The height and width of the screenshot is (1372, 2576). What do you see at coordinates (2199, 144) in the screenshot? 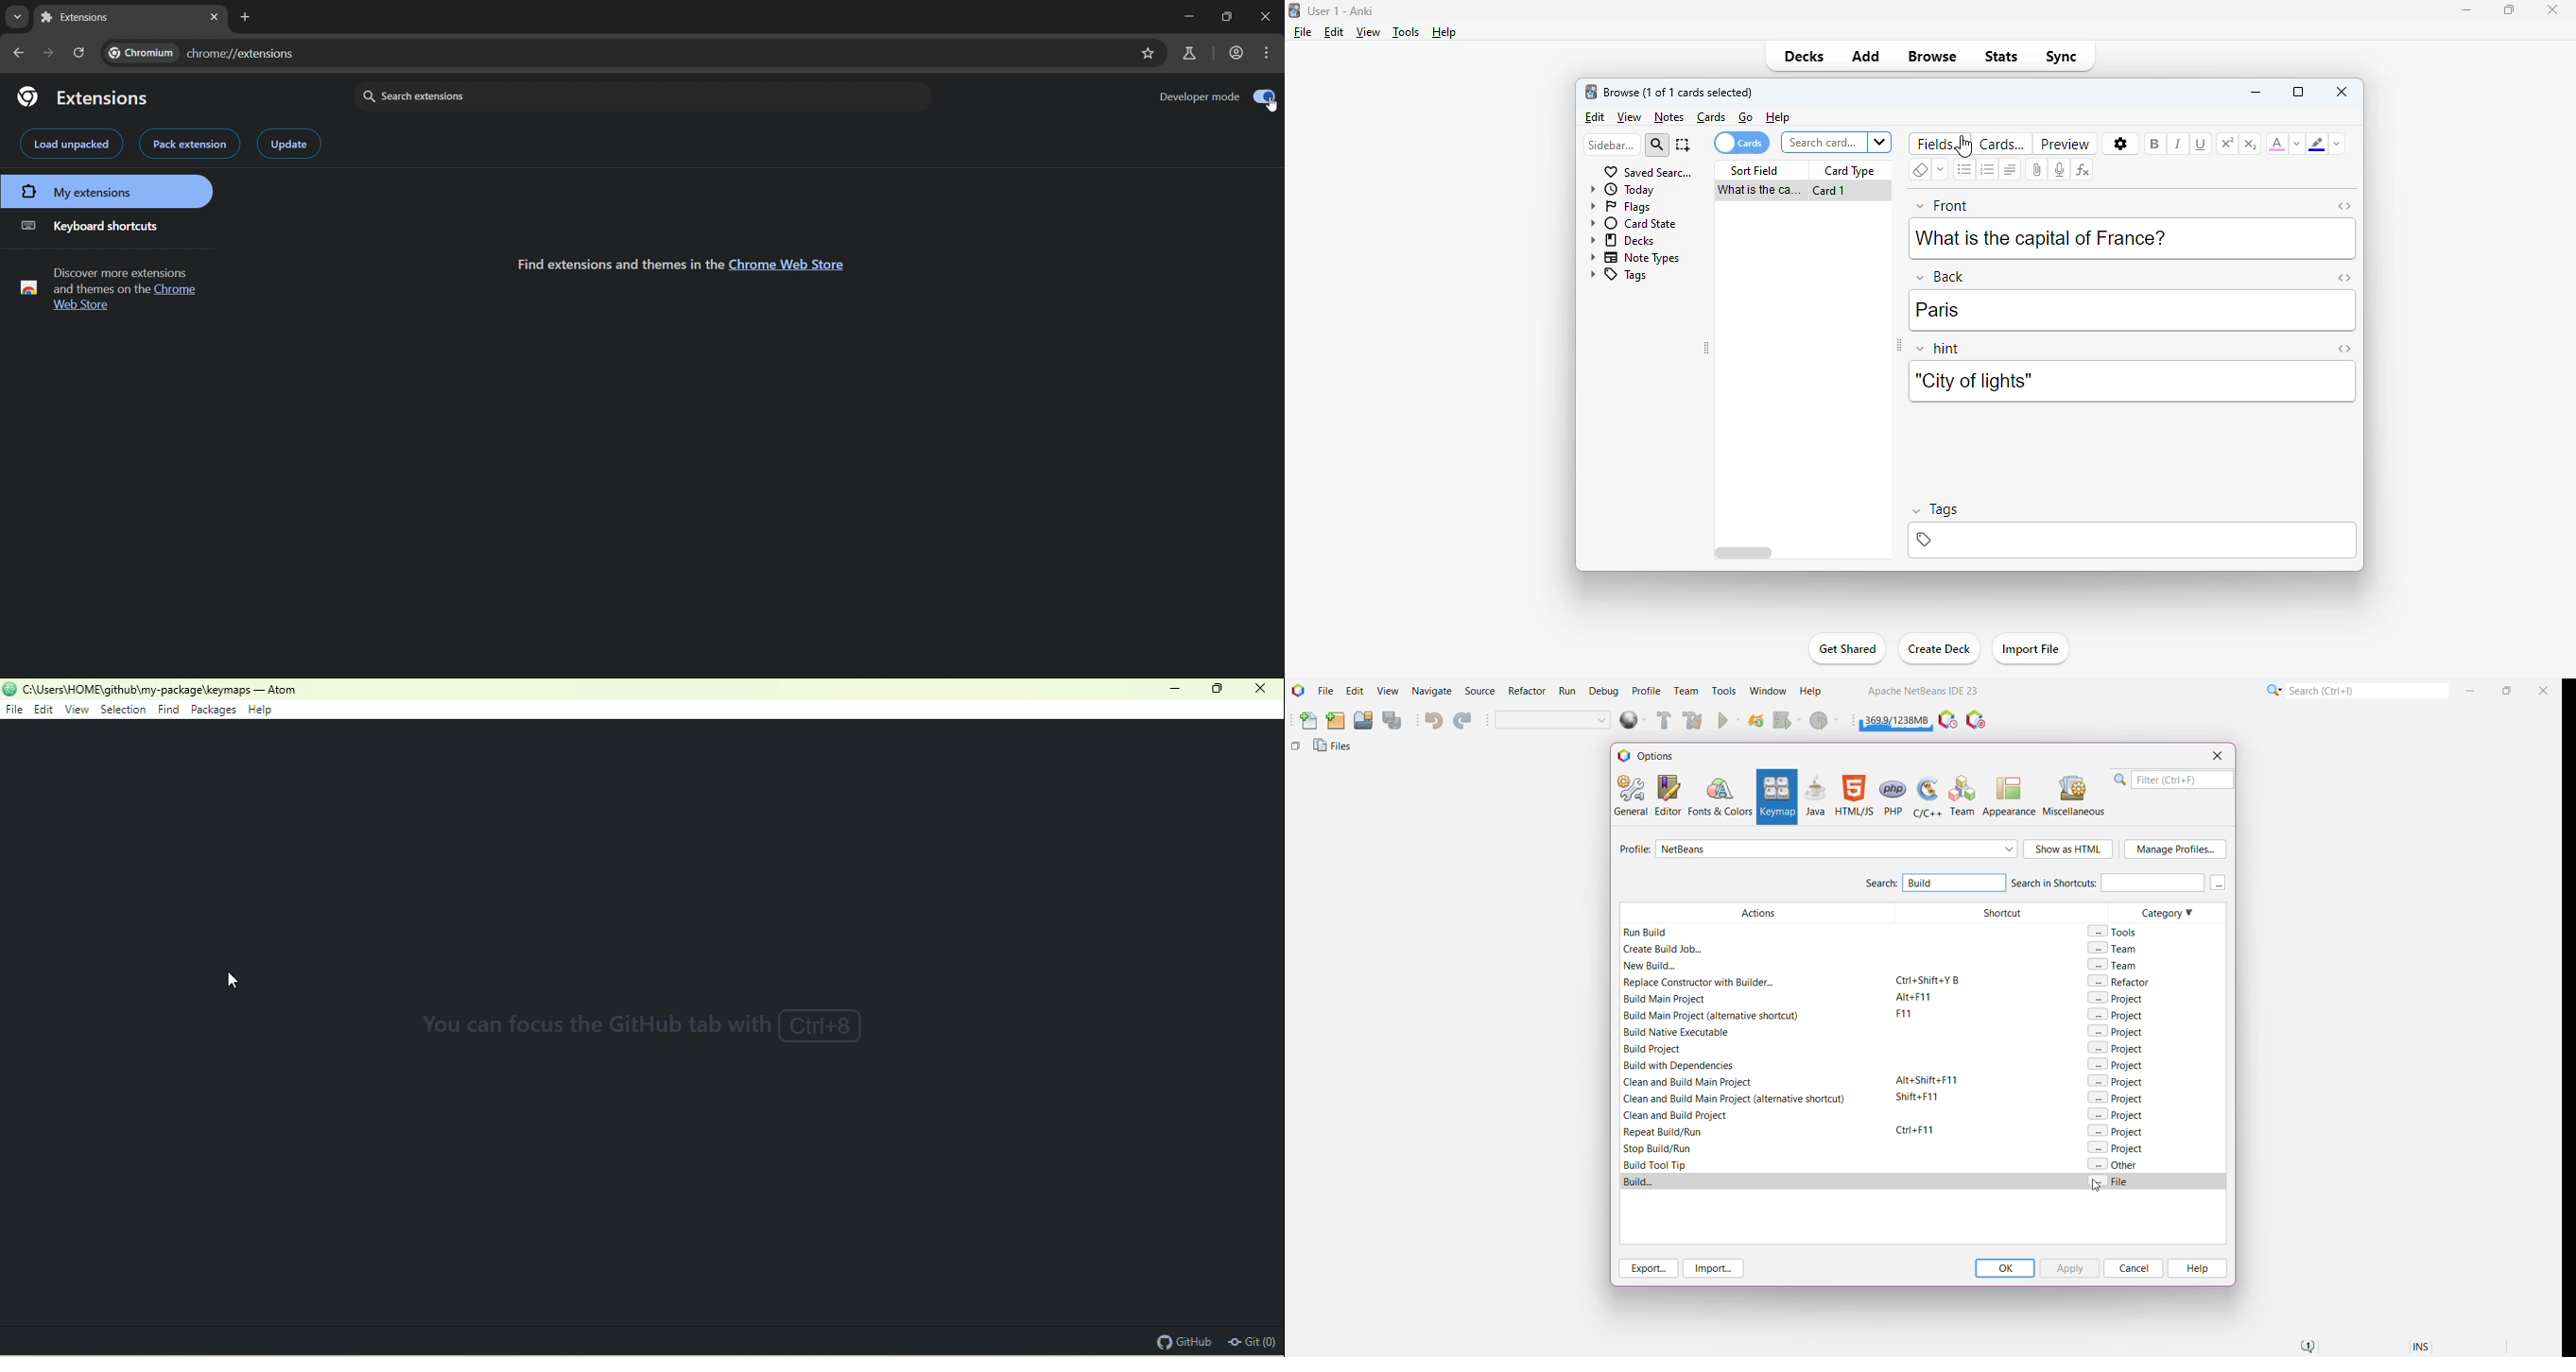
I see `underline` at bounding box center [2199, 144].